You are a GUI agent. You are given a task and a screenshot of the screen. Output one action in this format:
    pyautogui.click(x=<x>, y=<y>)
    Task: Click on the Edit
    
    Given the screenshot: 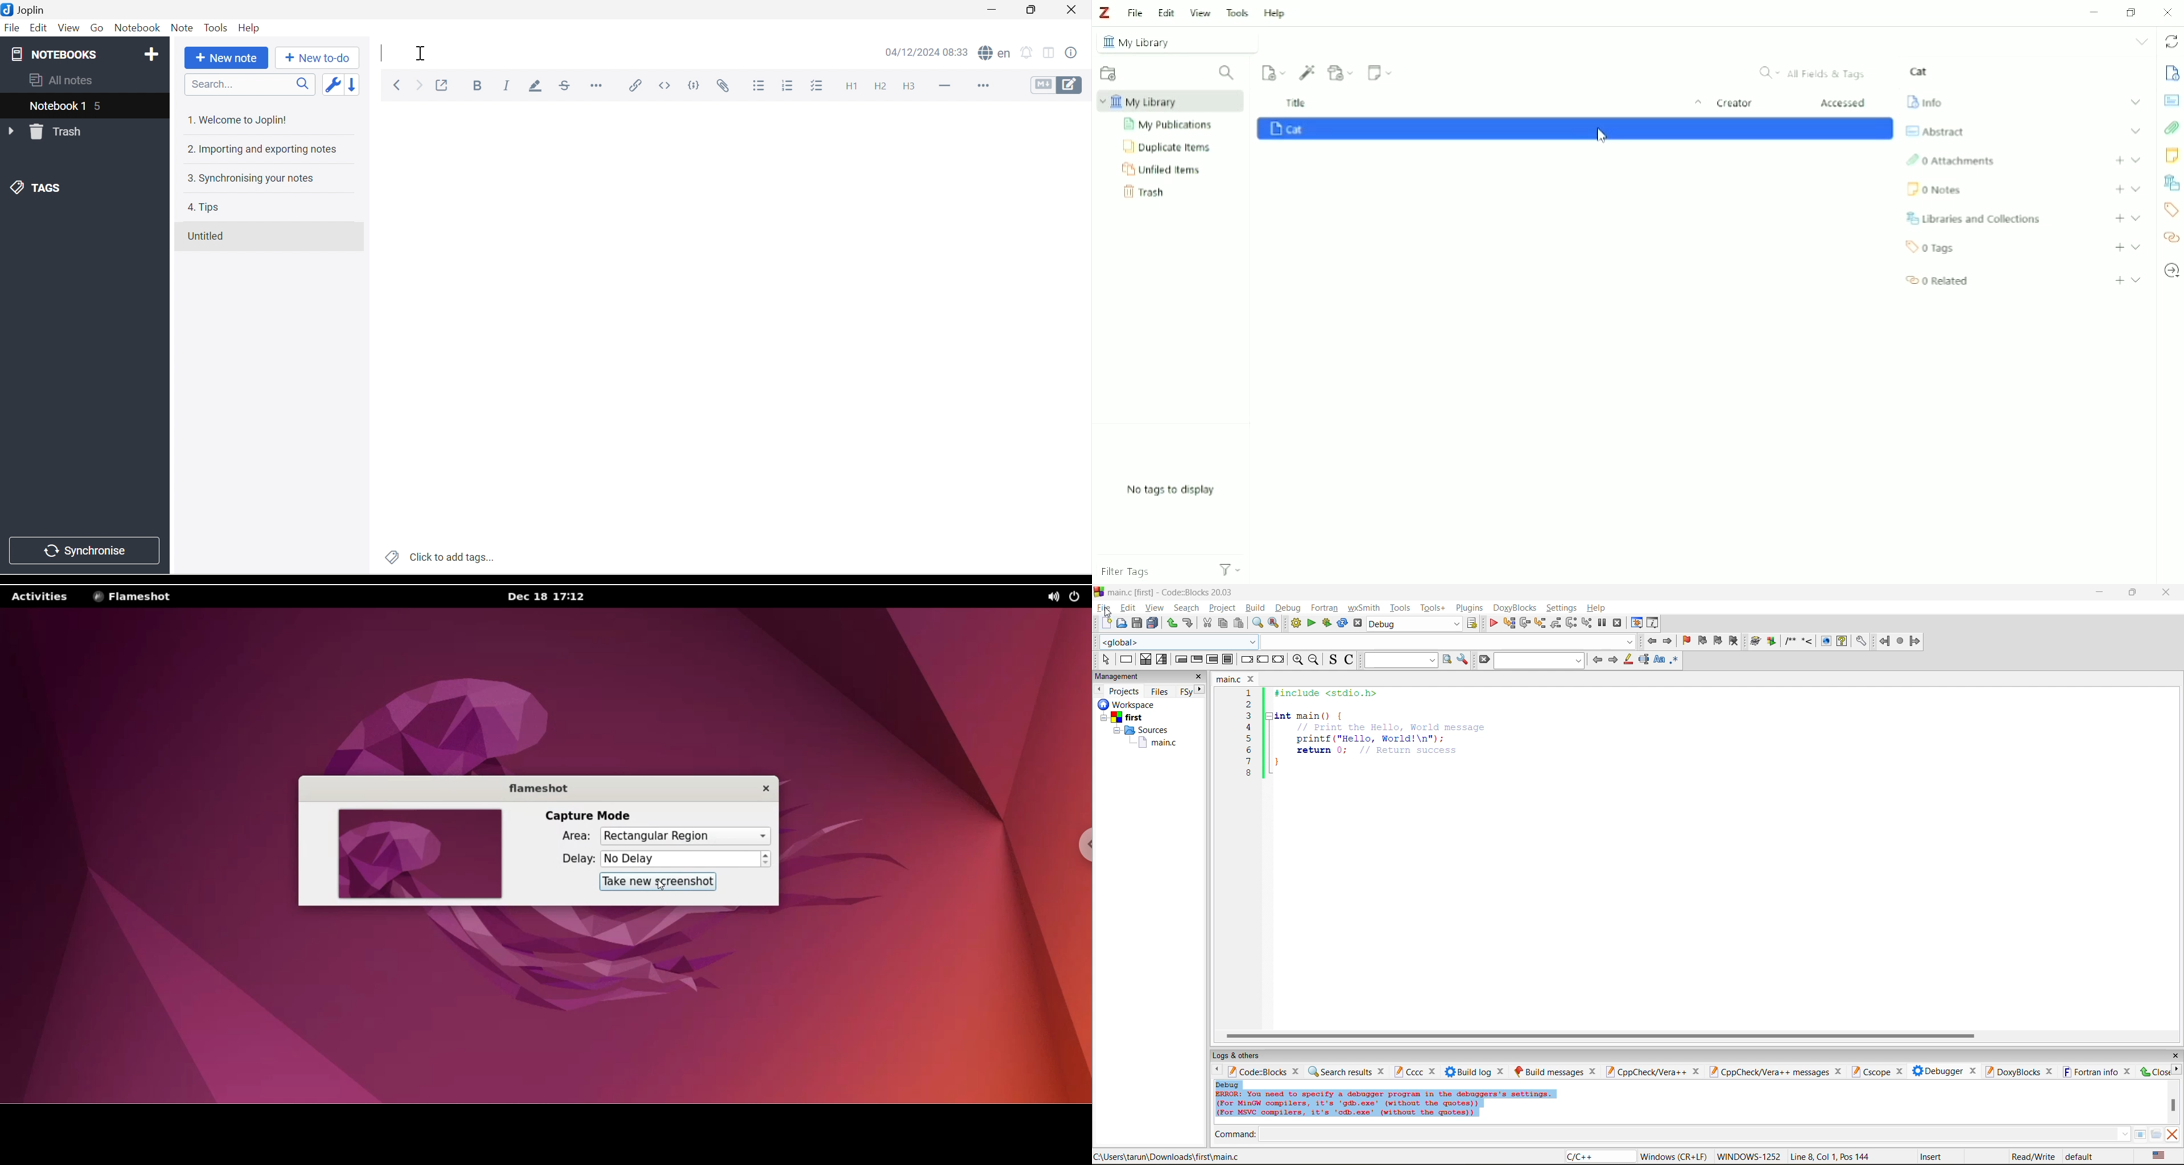 What is the action you would take?
    pyautogui.click(x=1166, y=13)
    